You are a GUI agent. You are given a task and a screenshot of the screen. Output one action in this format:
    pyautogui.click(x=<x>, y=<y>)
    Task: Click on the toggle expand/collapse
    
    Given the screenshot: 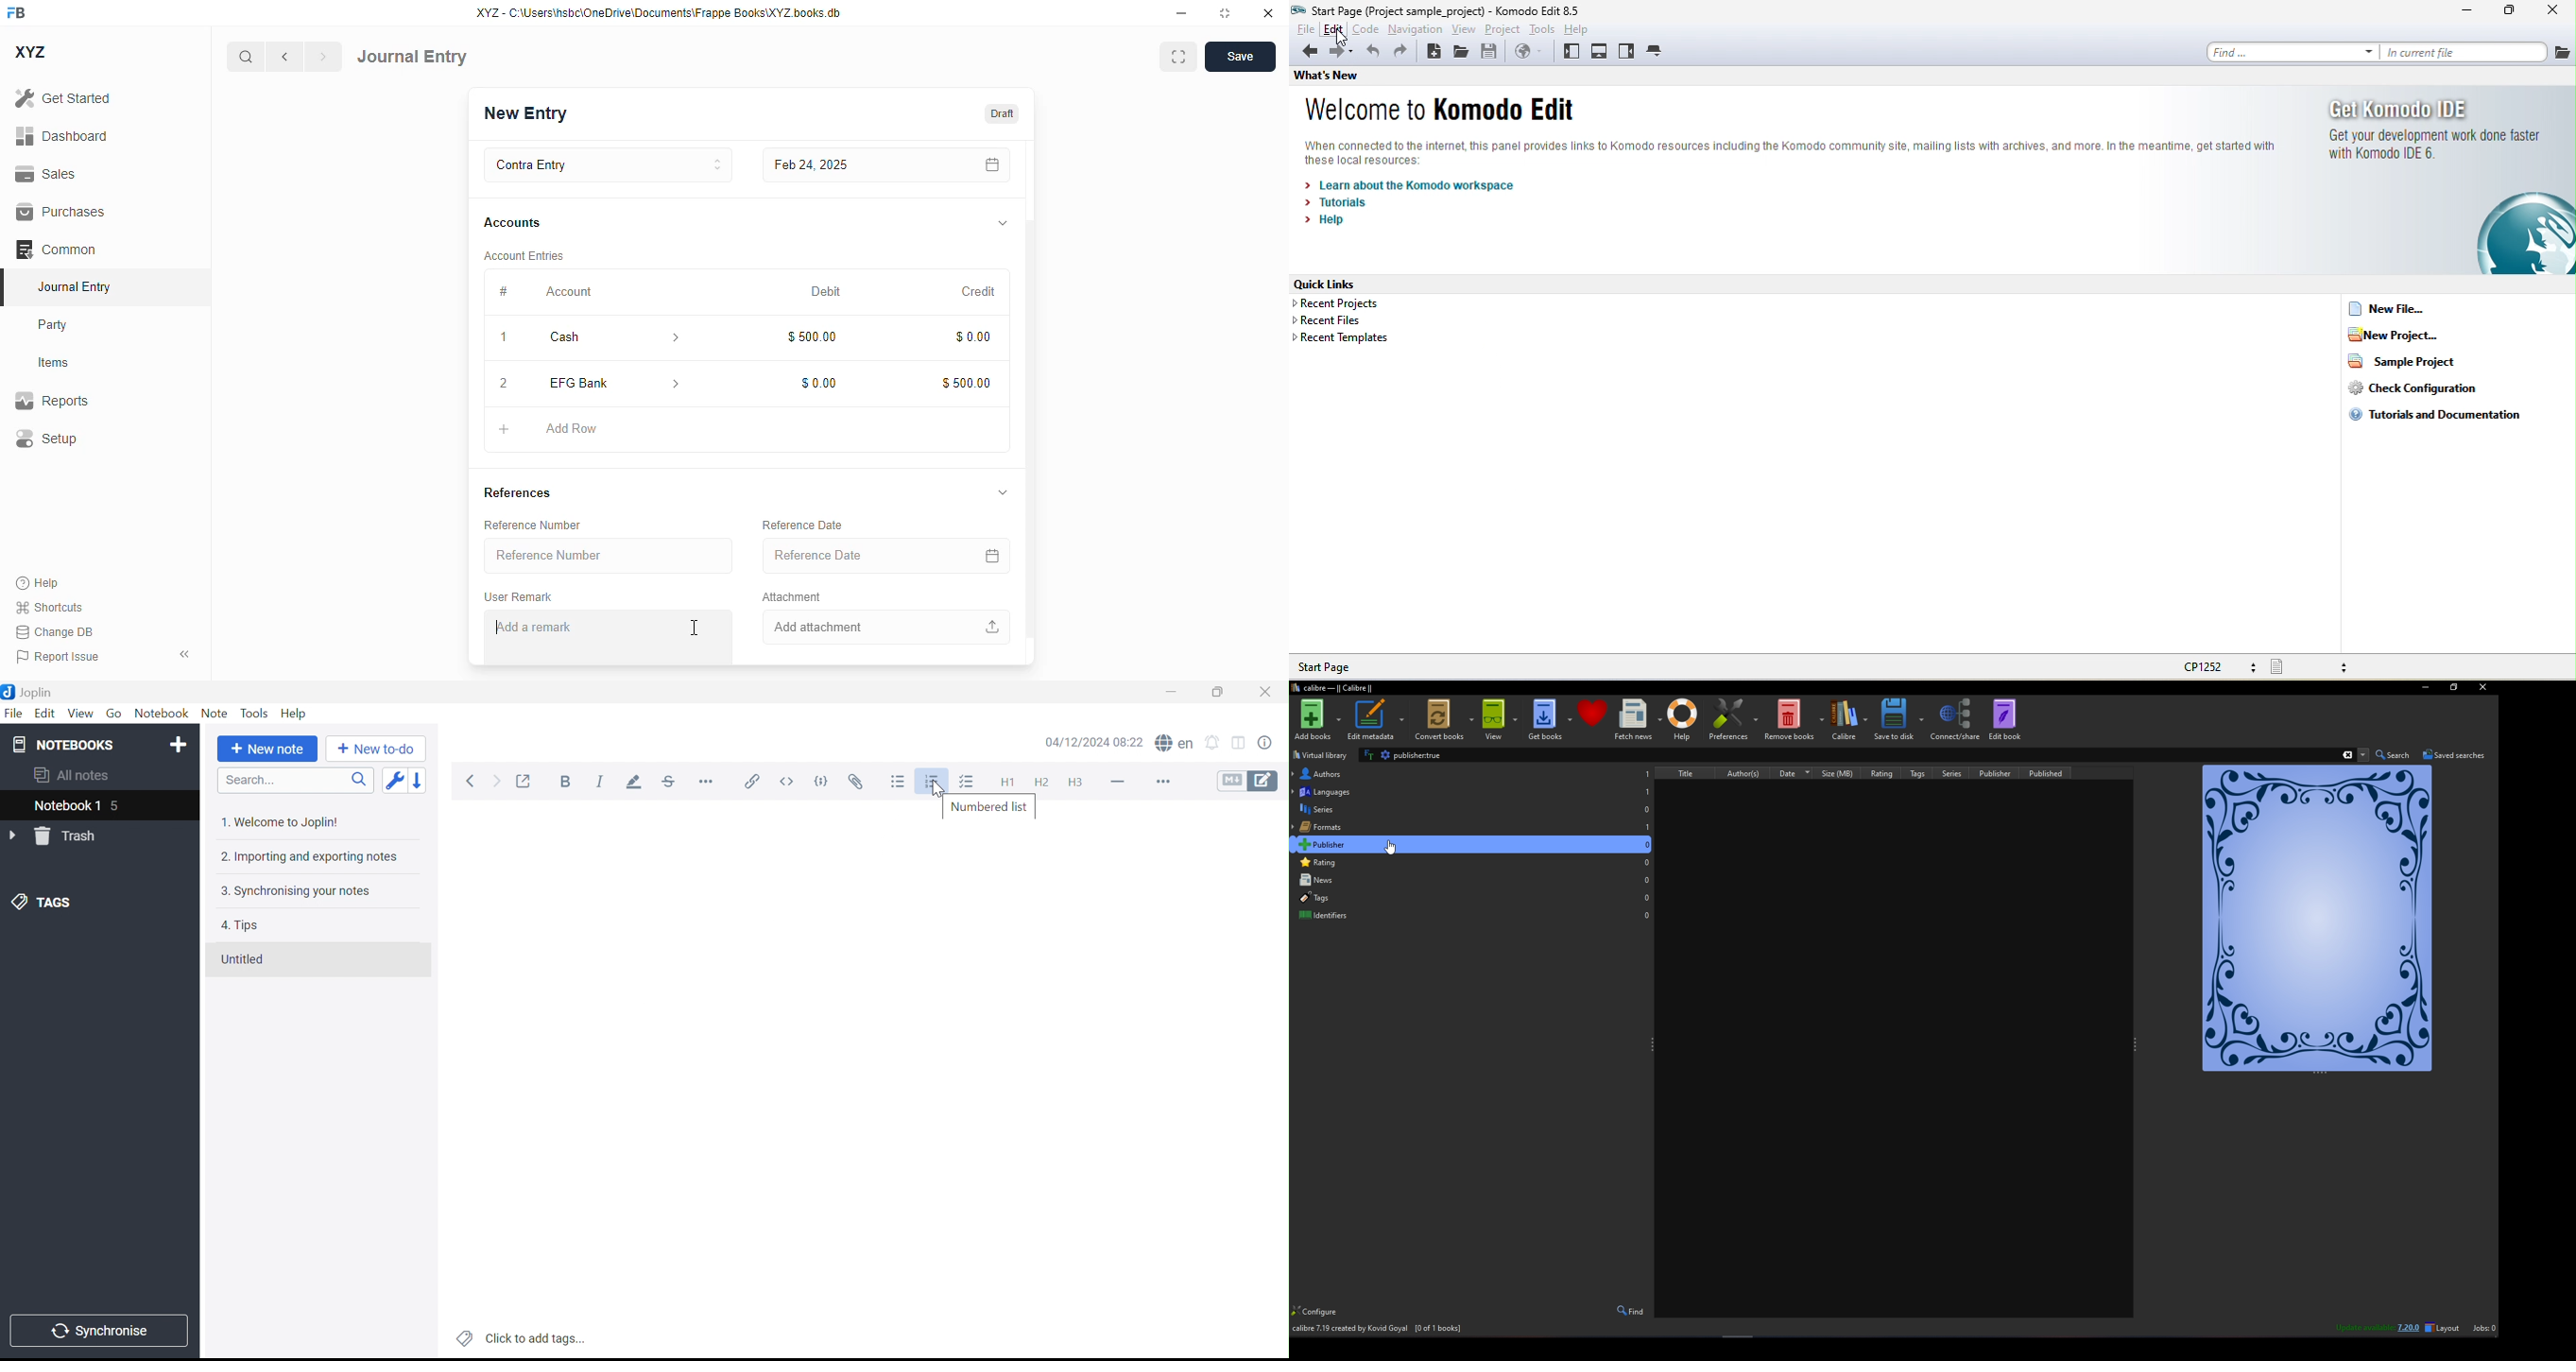 What is the action you would take?
    pyautogui.click(x=1004, y=493)
    